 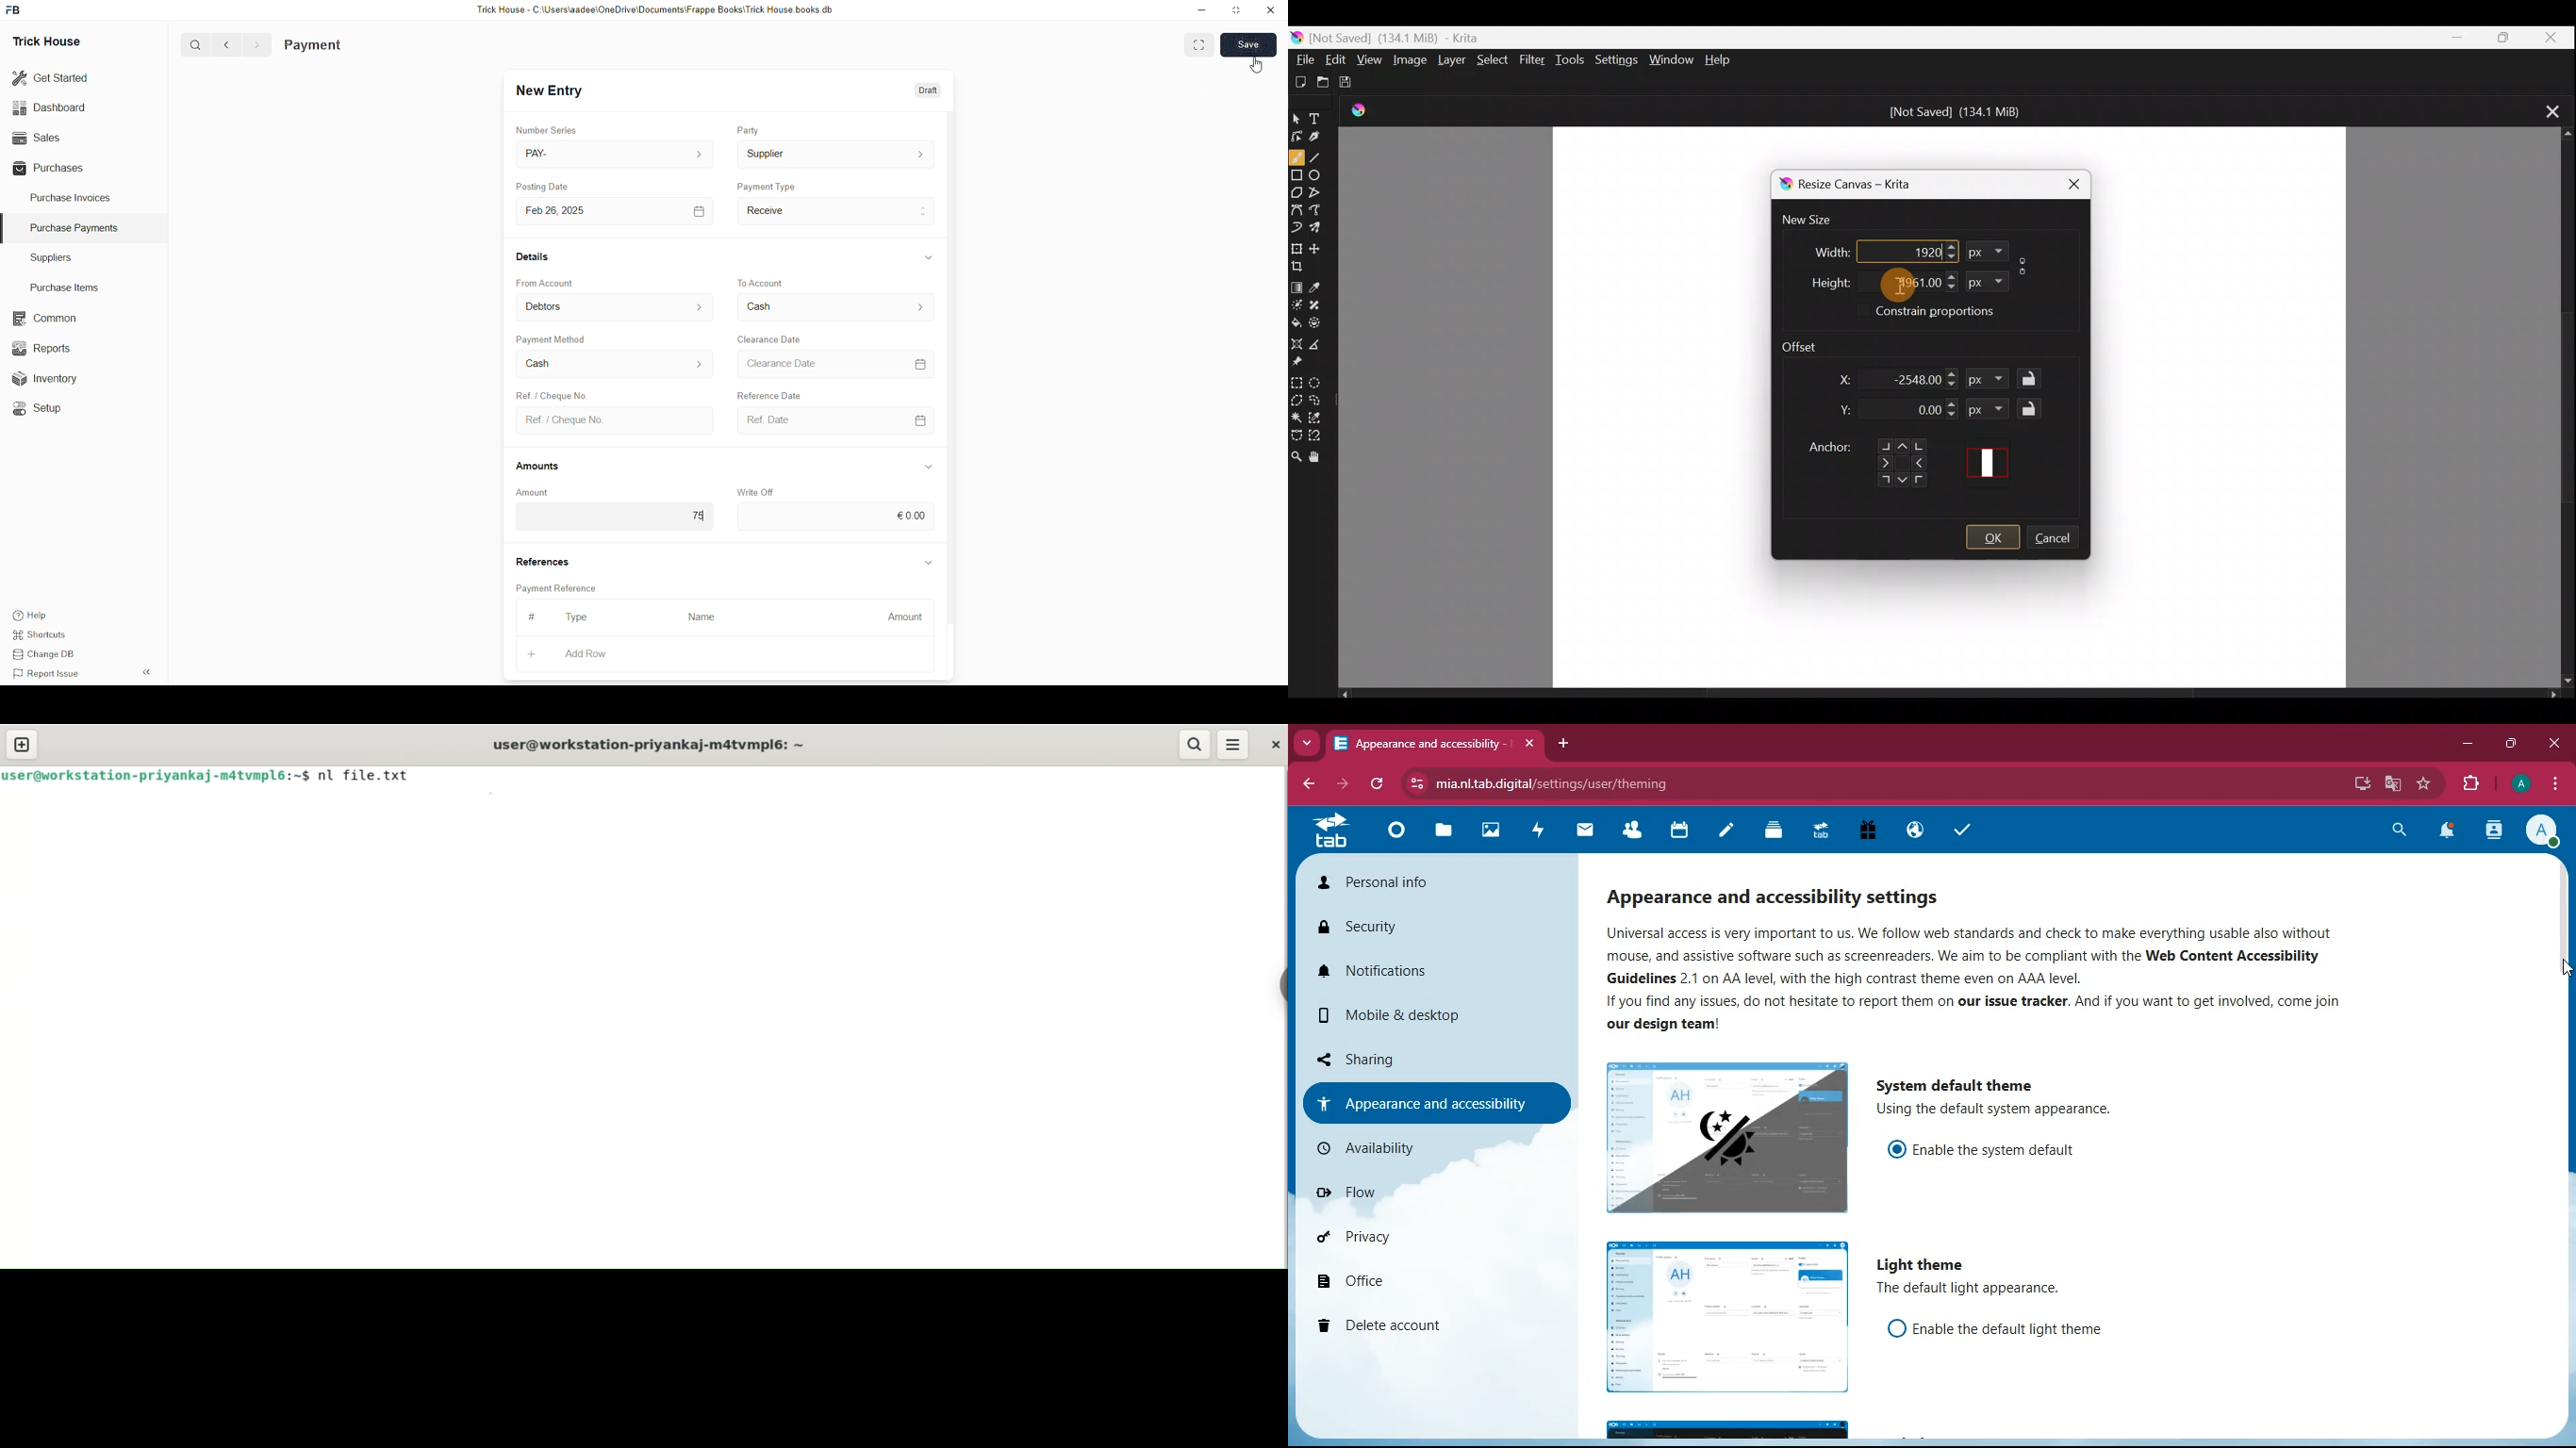 What do you see at coordinates (1319, 158) in the screenshot?
I see `Line tool` at bounding box center [1319, 158].